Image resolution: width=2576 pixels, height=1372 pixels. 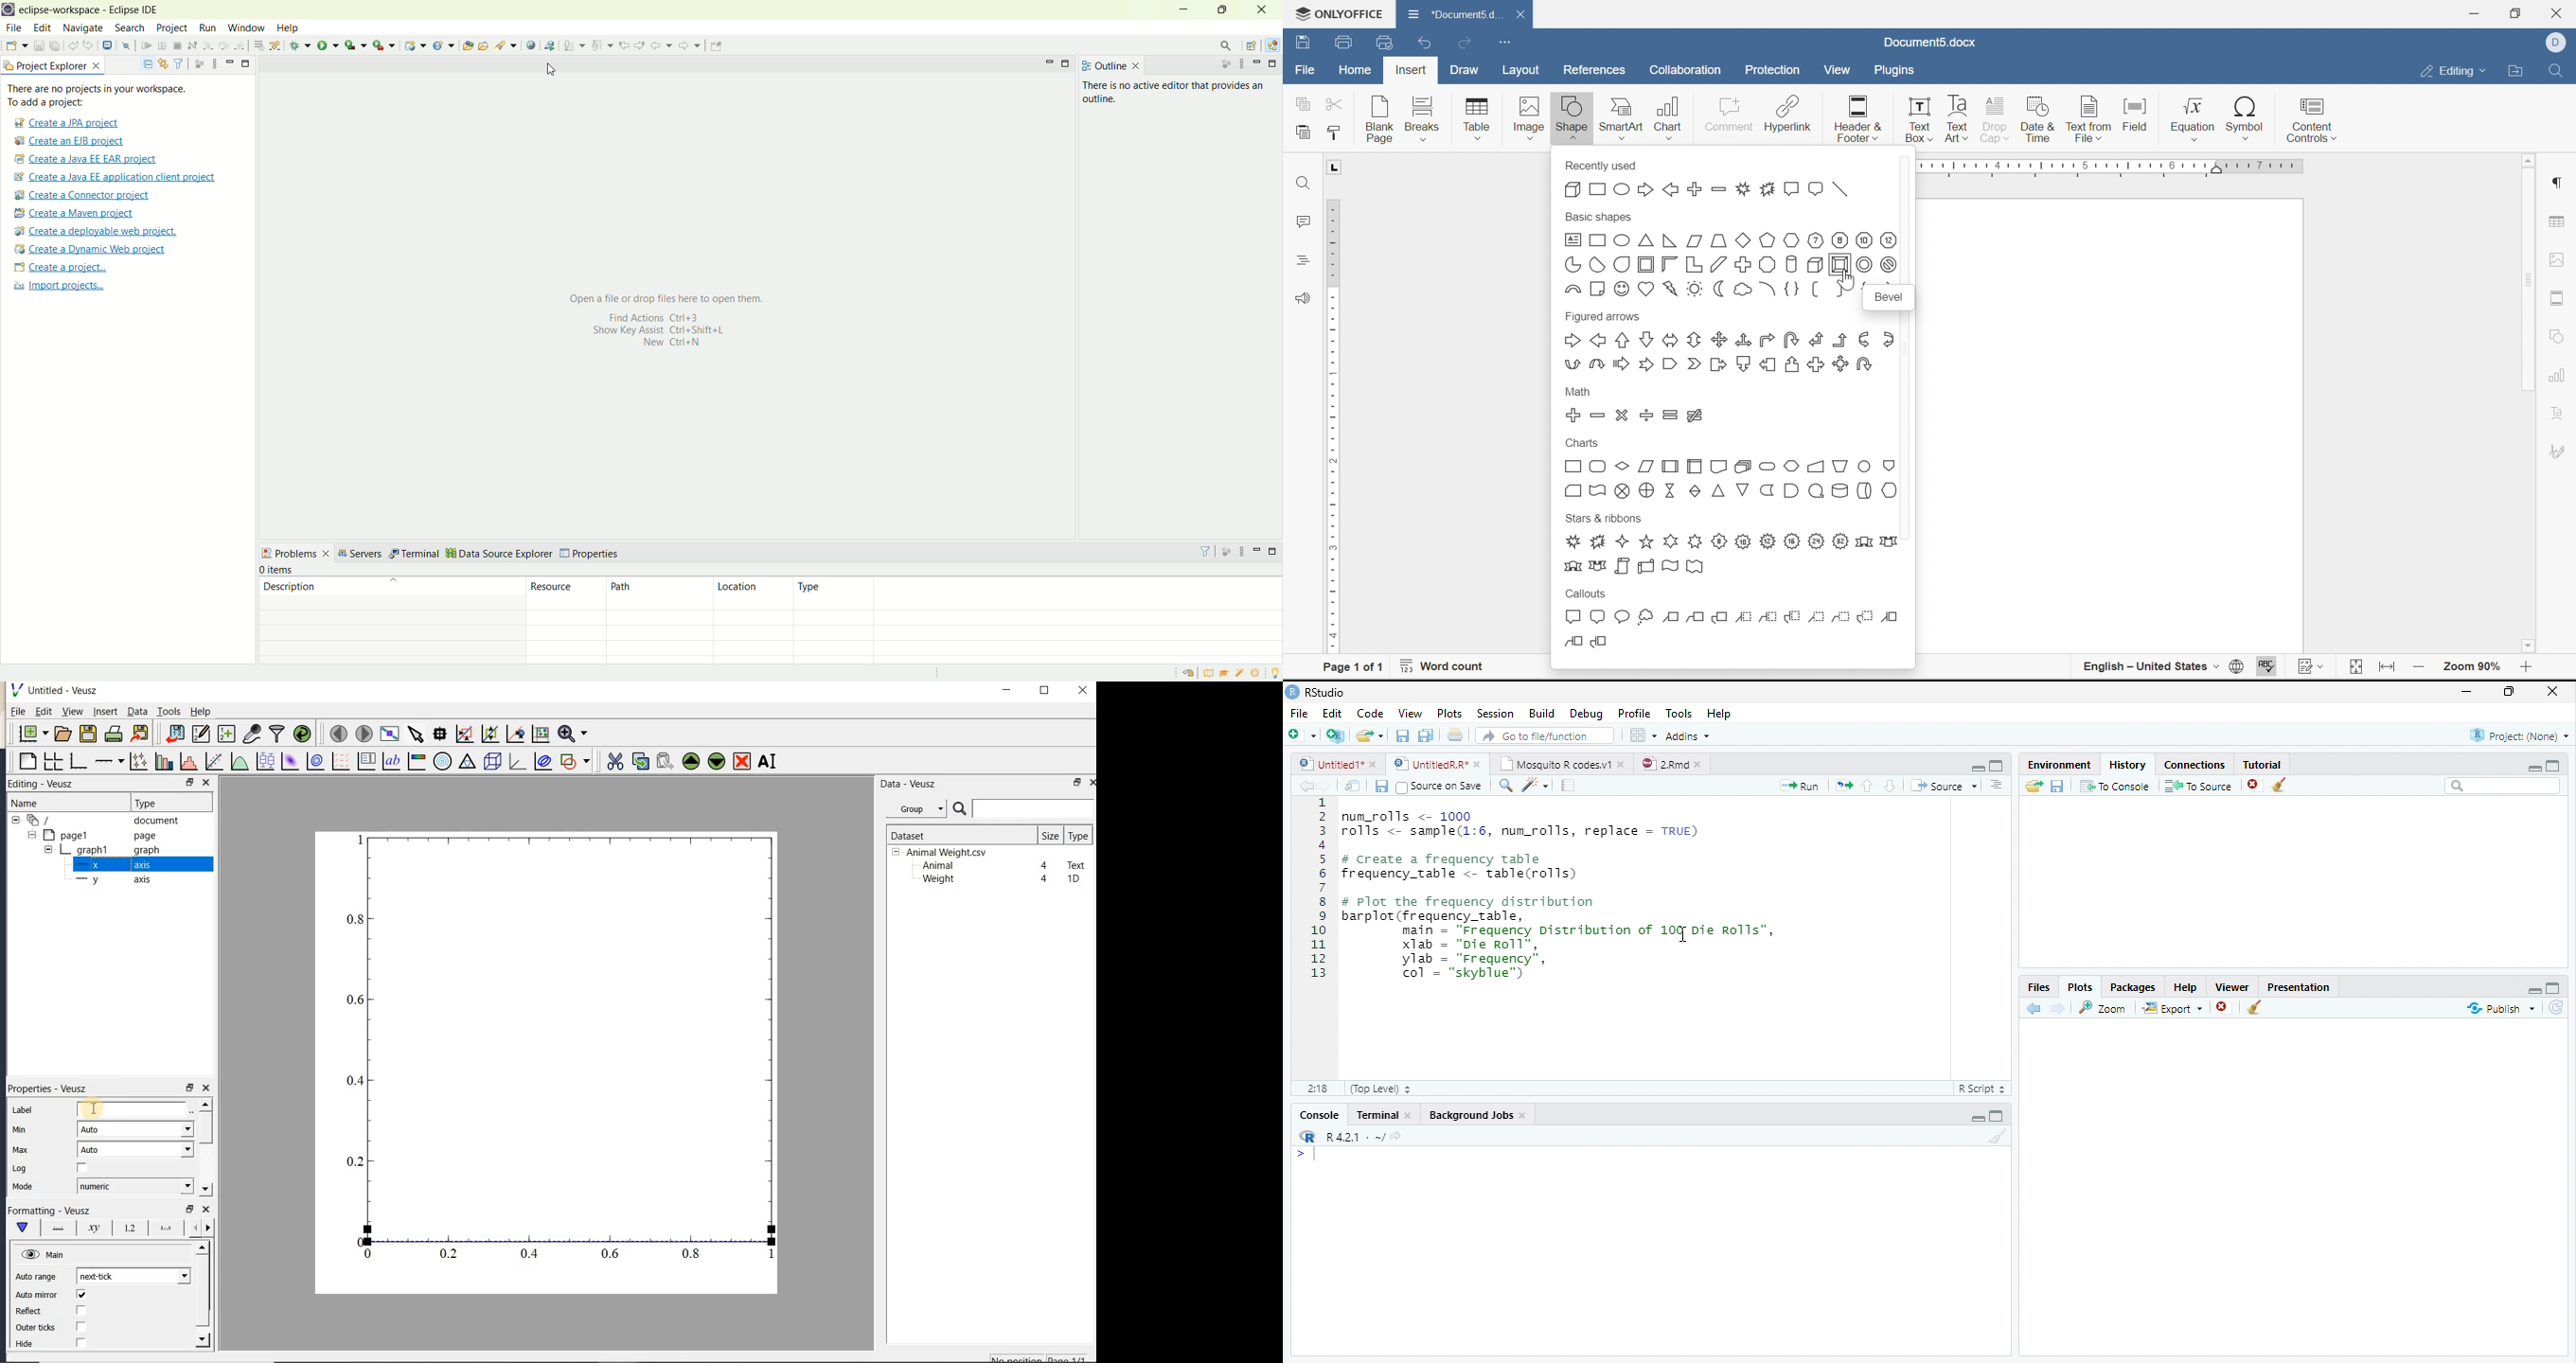 I want to click on Expand Height, so click(x=1998, y=1116).